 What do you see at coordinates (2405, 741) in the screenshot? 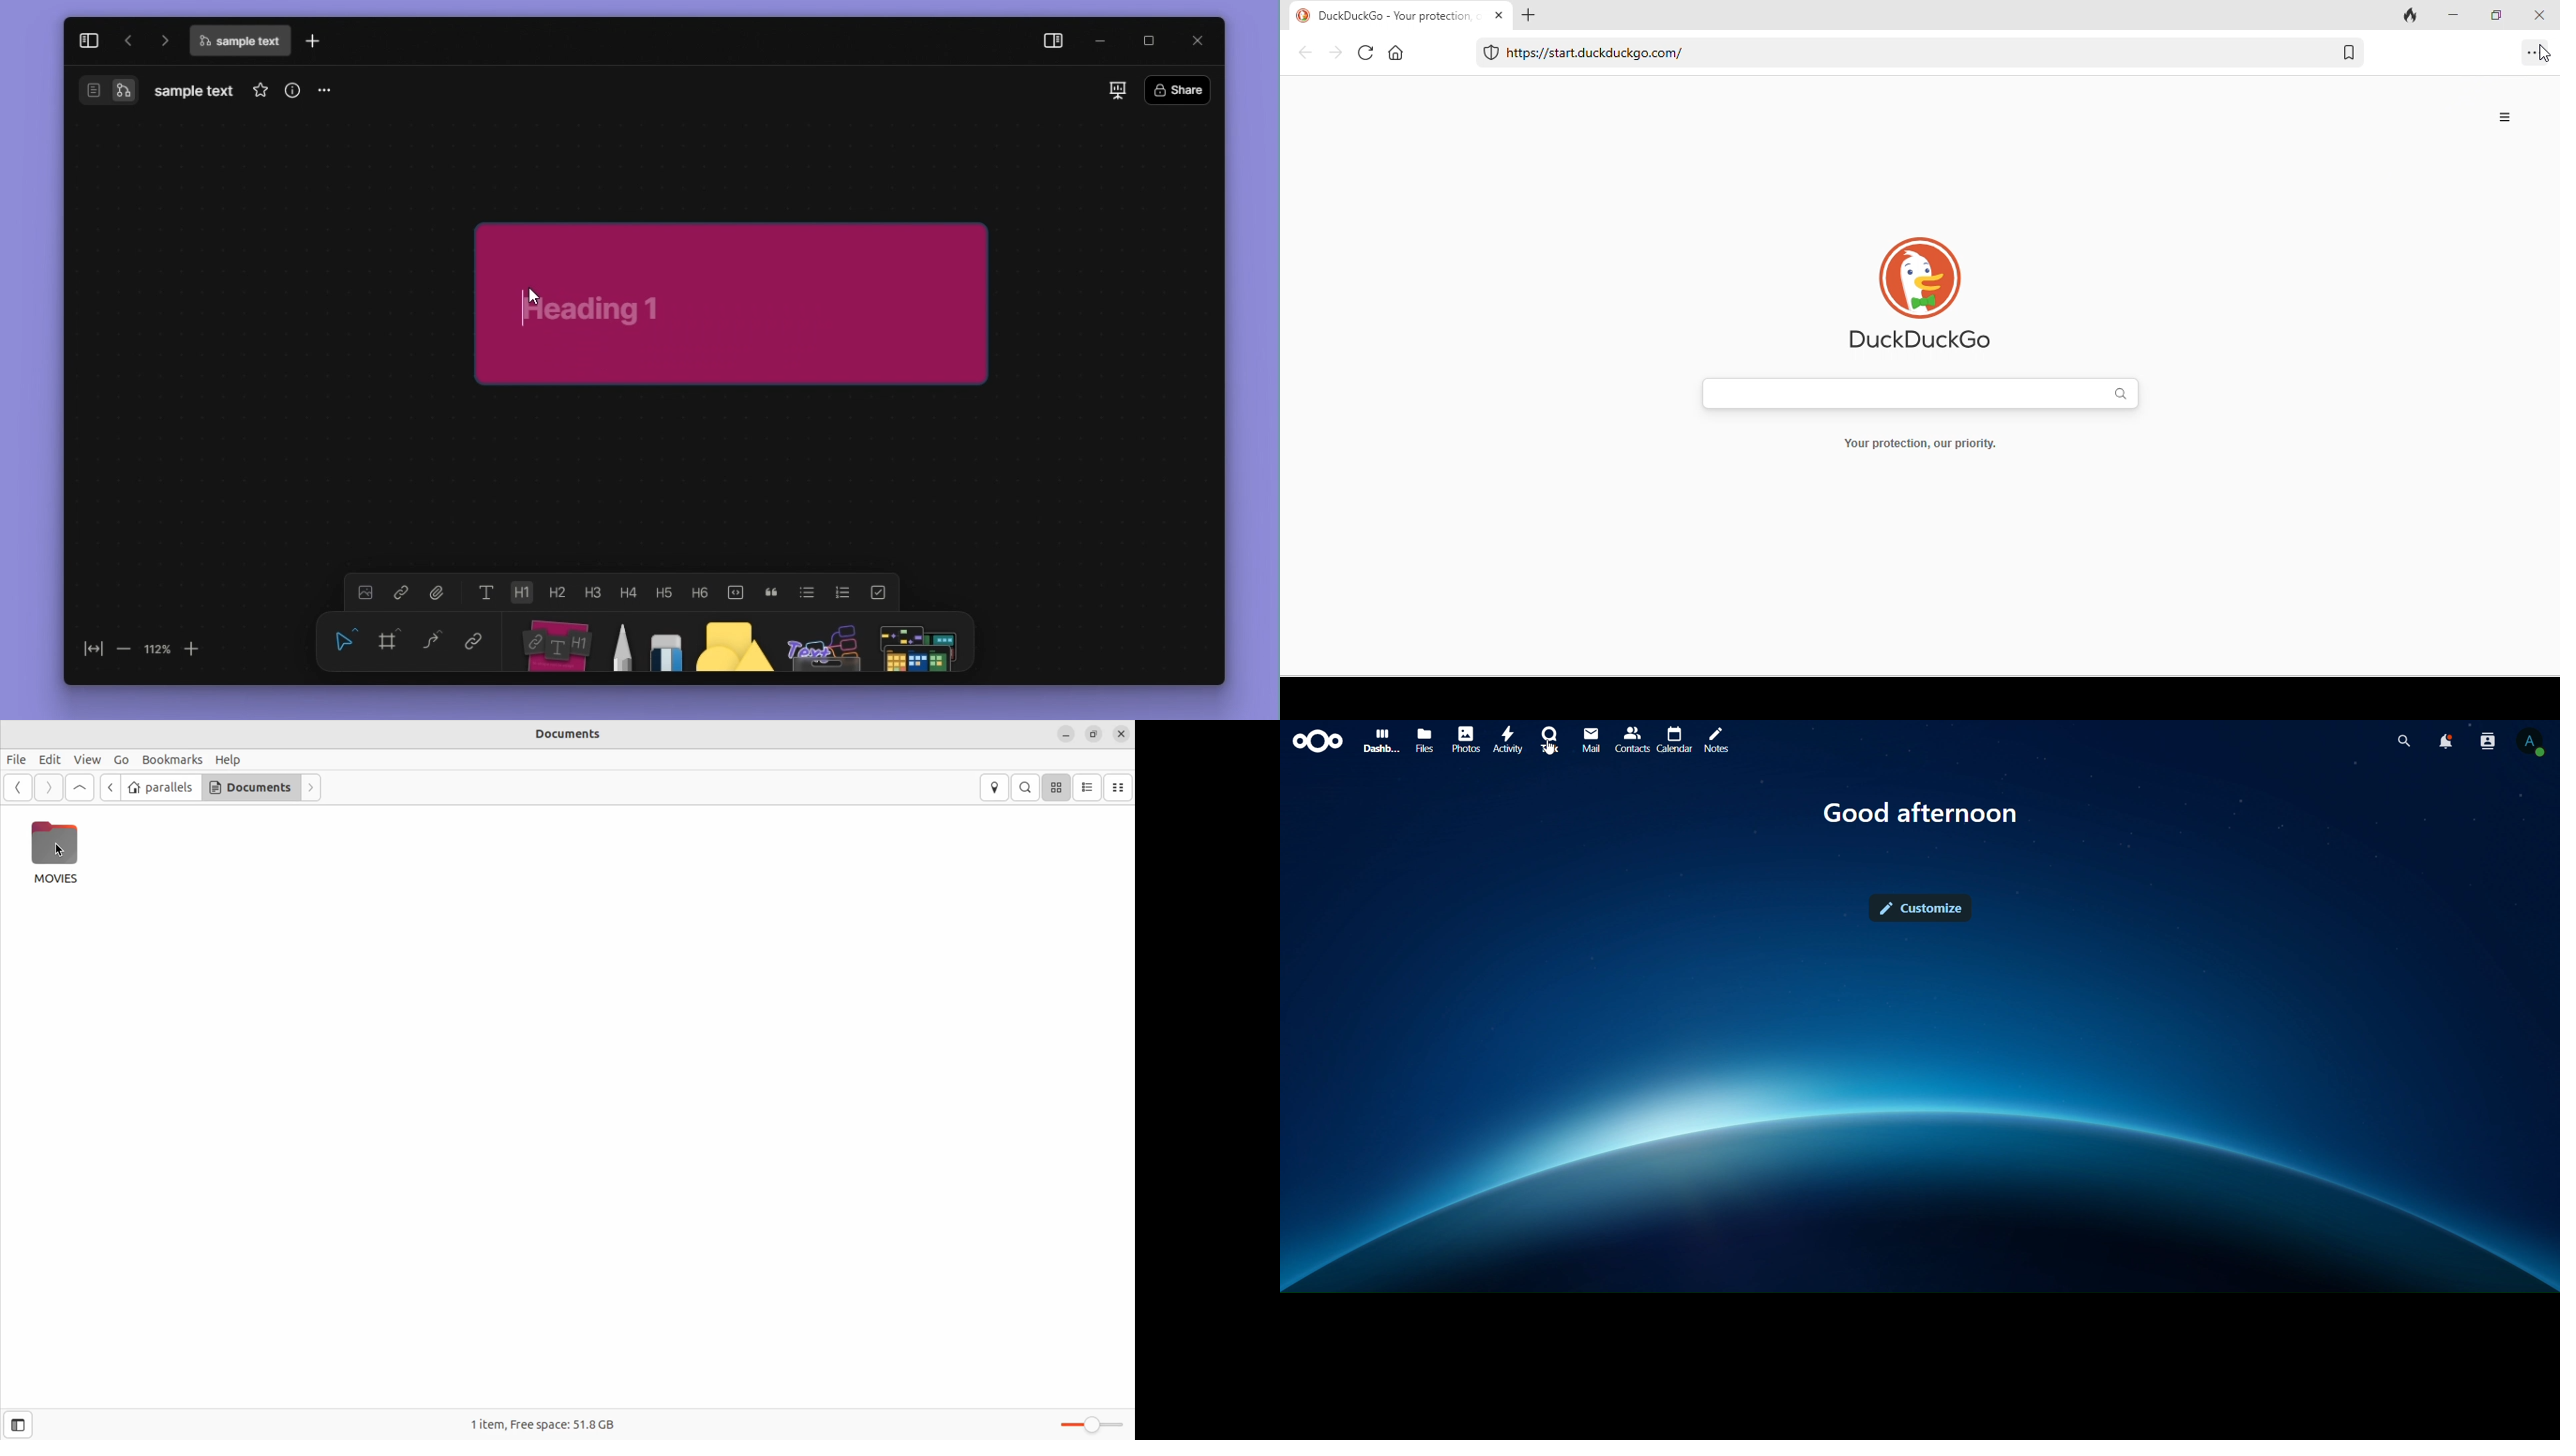
I see `search` at bounding box center [2405, 741].